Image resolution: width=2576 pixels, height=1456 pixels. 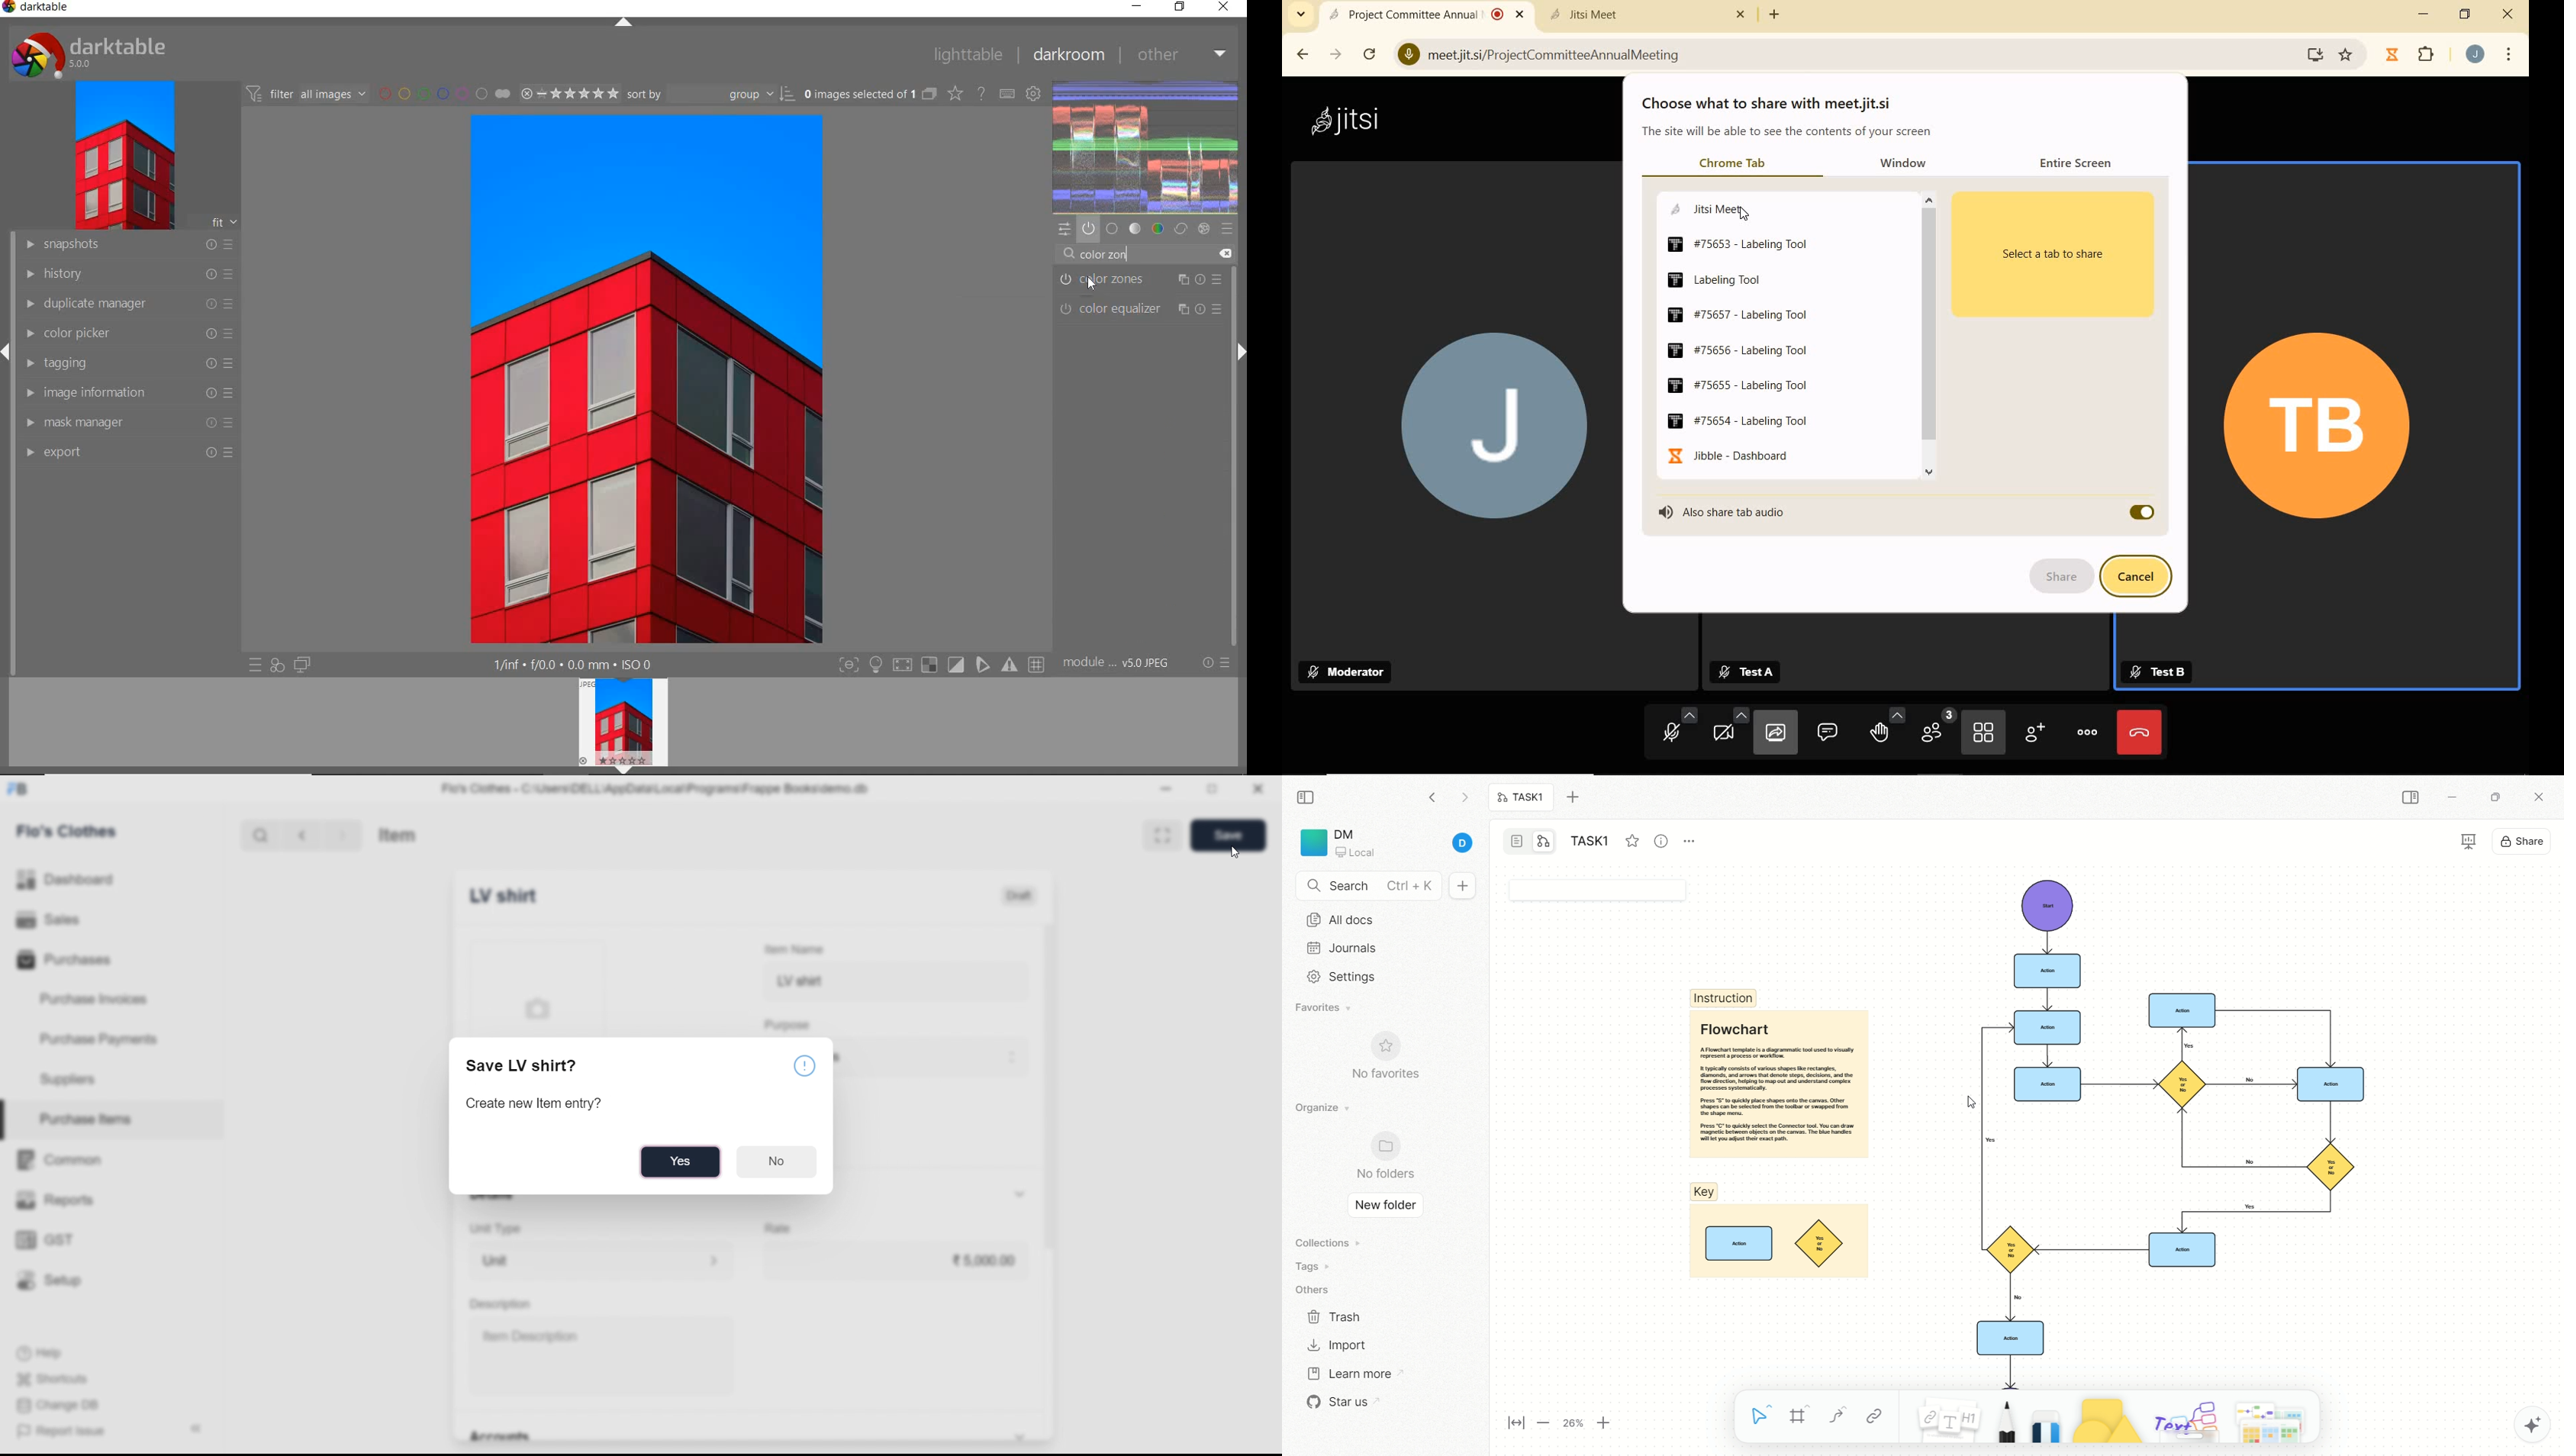 I want to click on new document, so click(x=1460, y=887).